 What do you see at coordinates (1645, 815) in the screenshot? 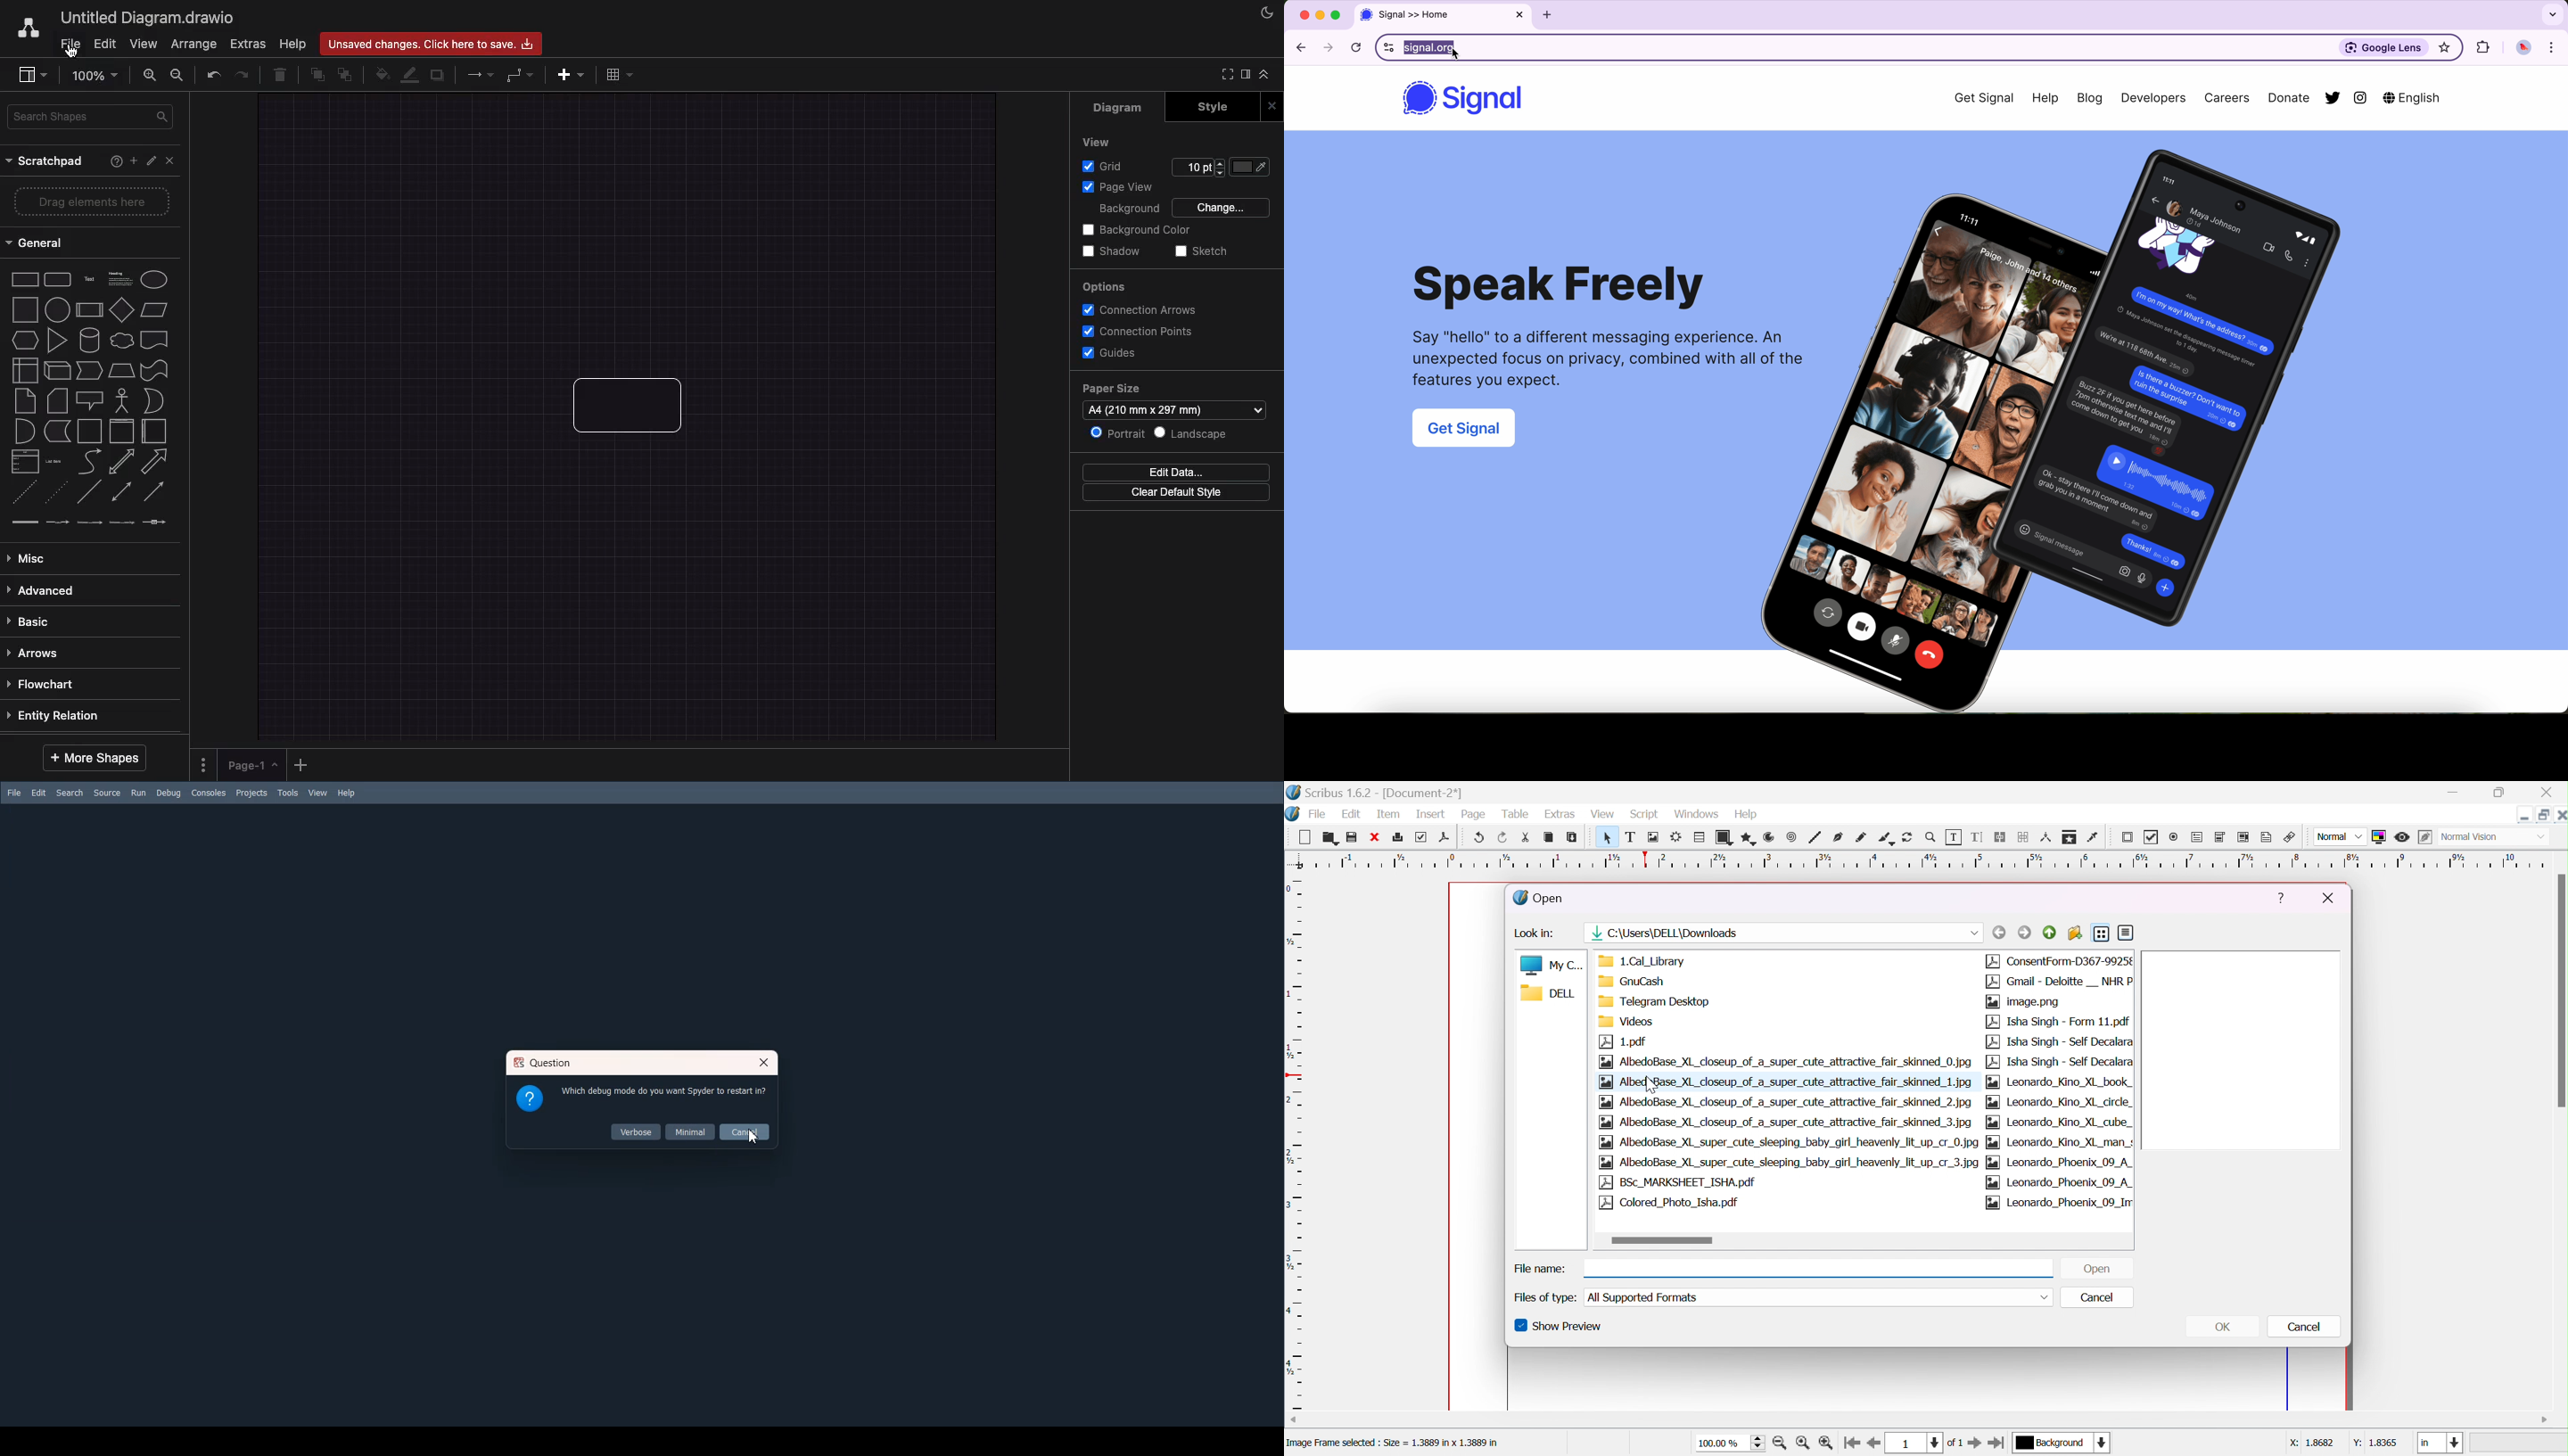
I see `script` at bounding box center [1645, 815].